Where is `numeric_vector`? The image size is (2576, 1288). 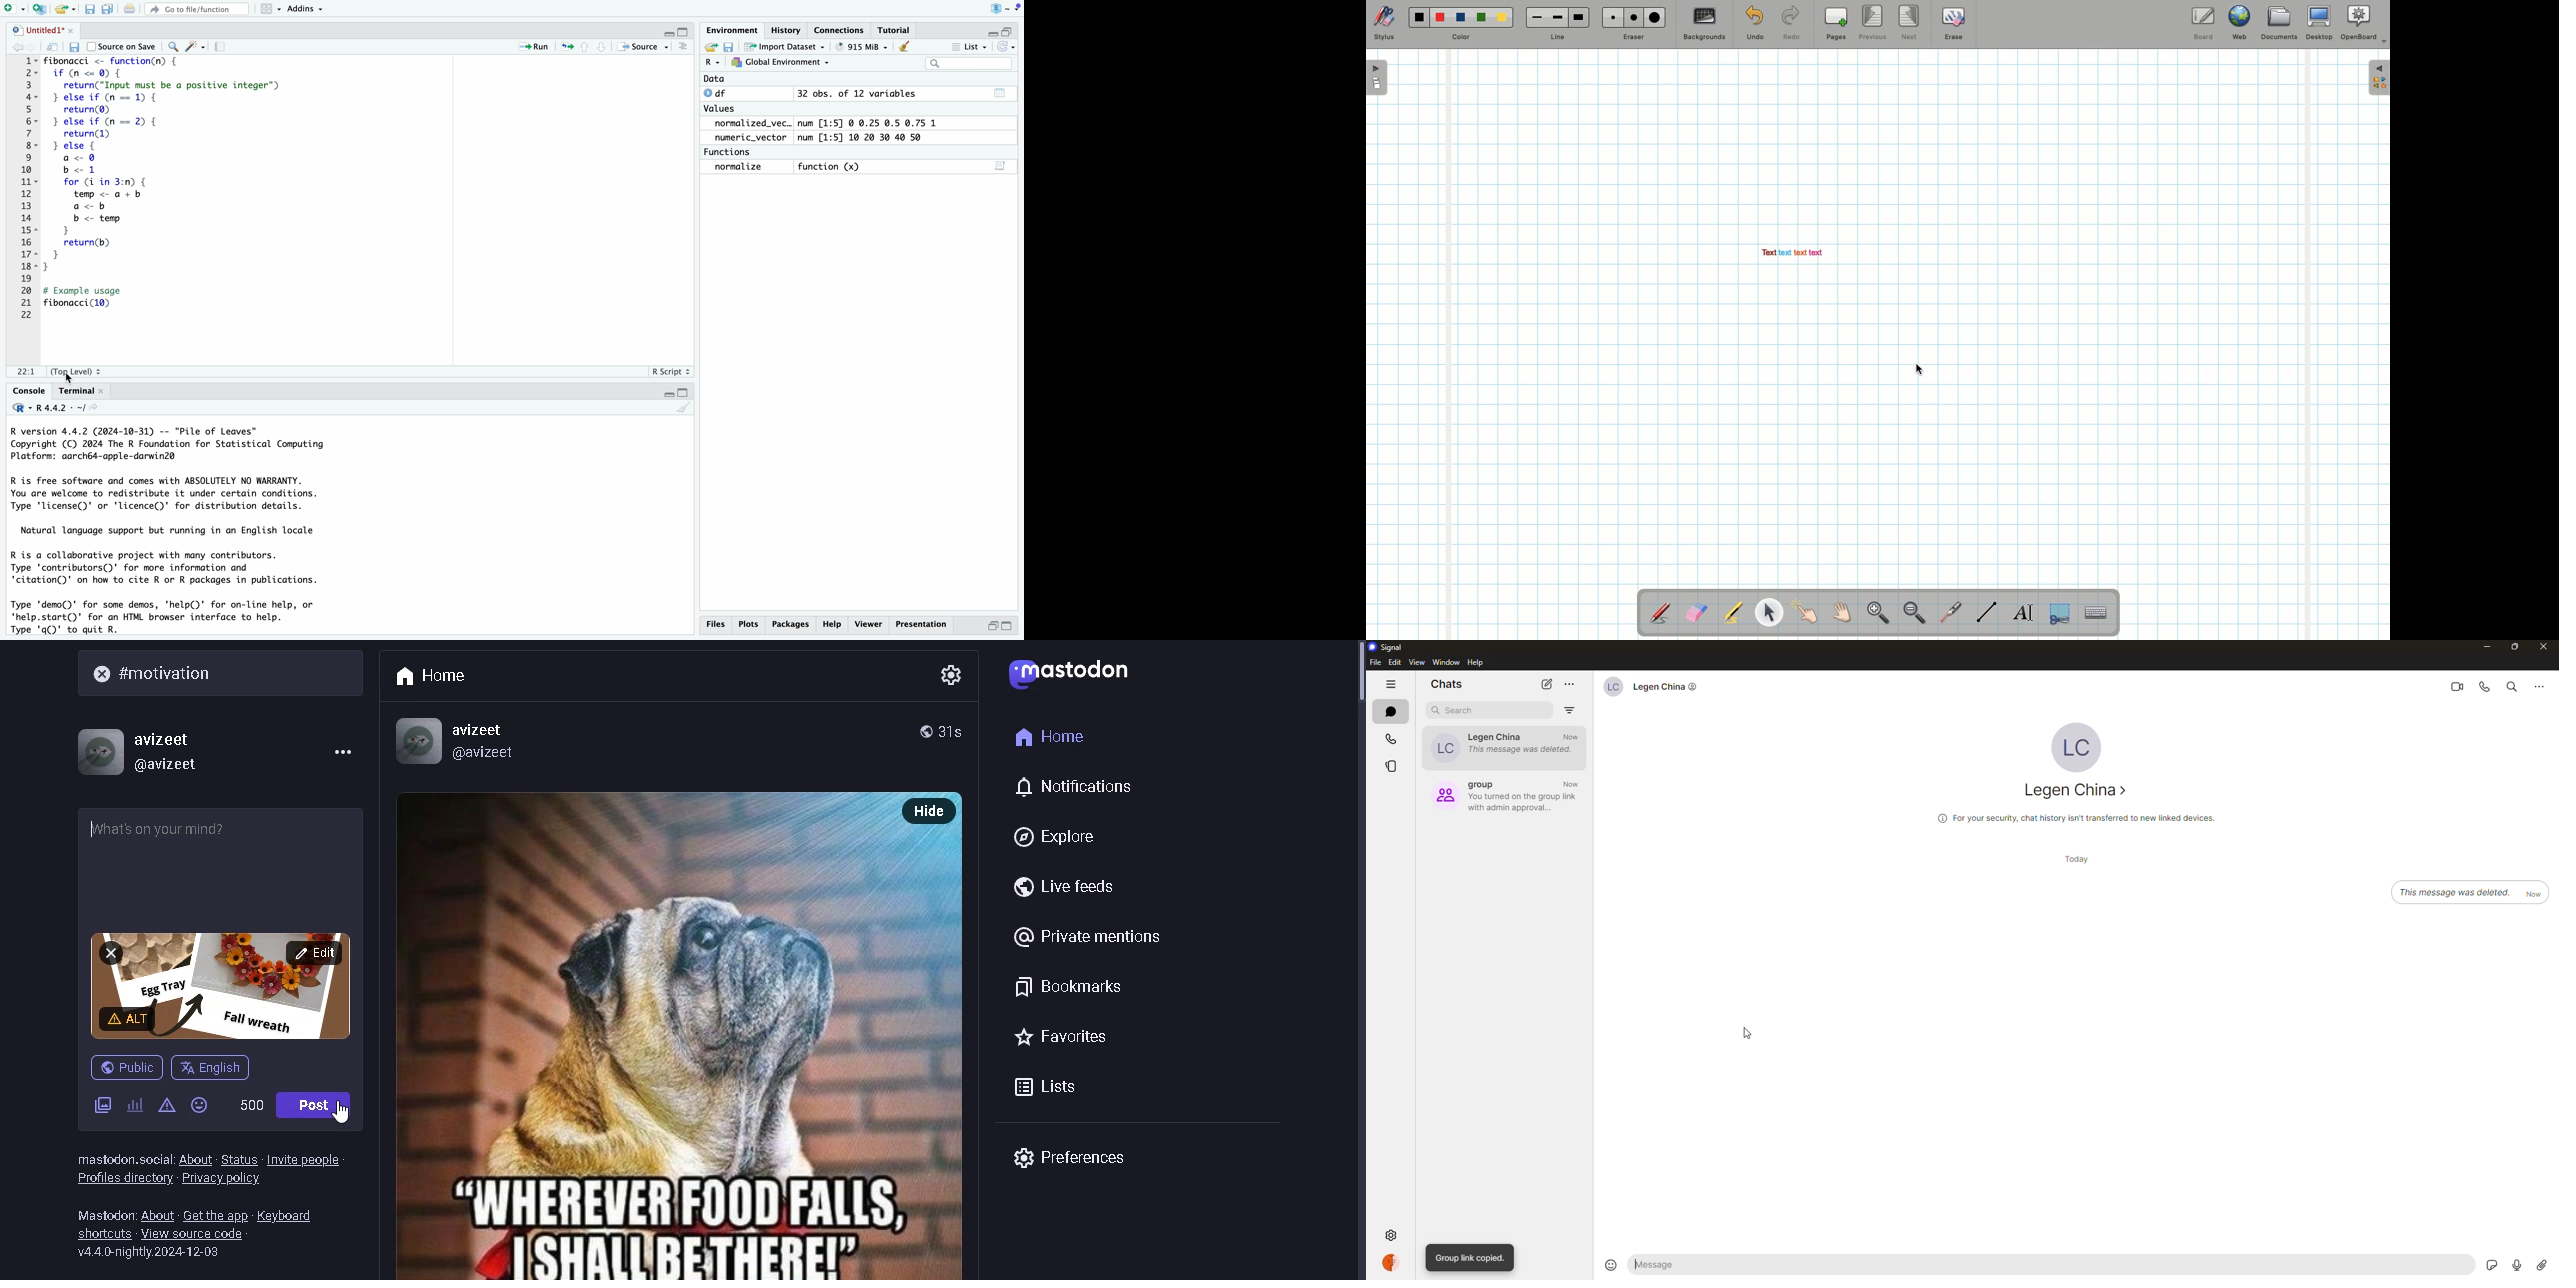
numeric_vector is located at coordinates (748, 138).